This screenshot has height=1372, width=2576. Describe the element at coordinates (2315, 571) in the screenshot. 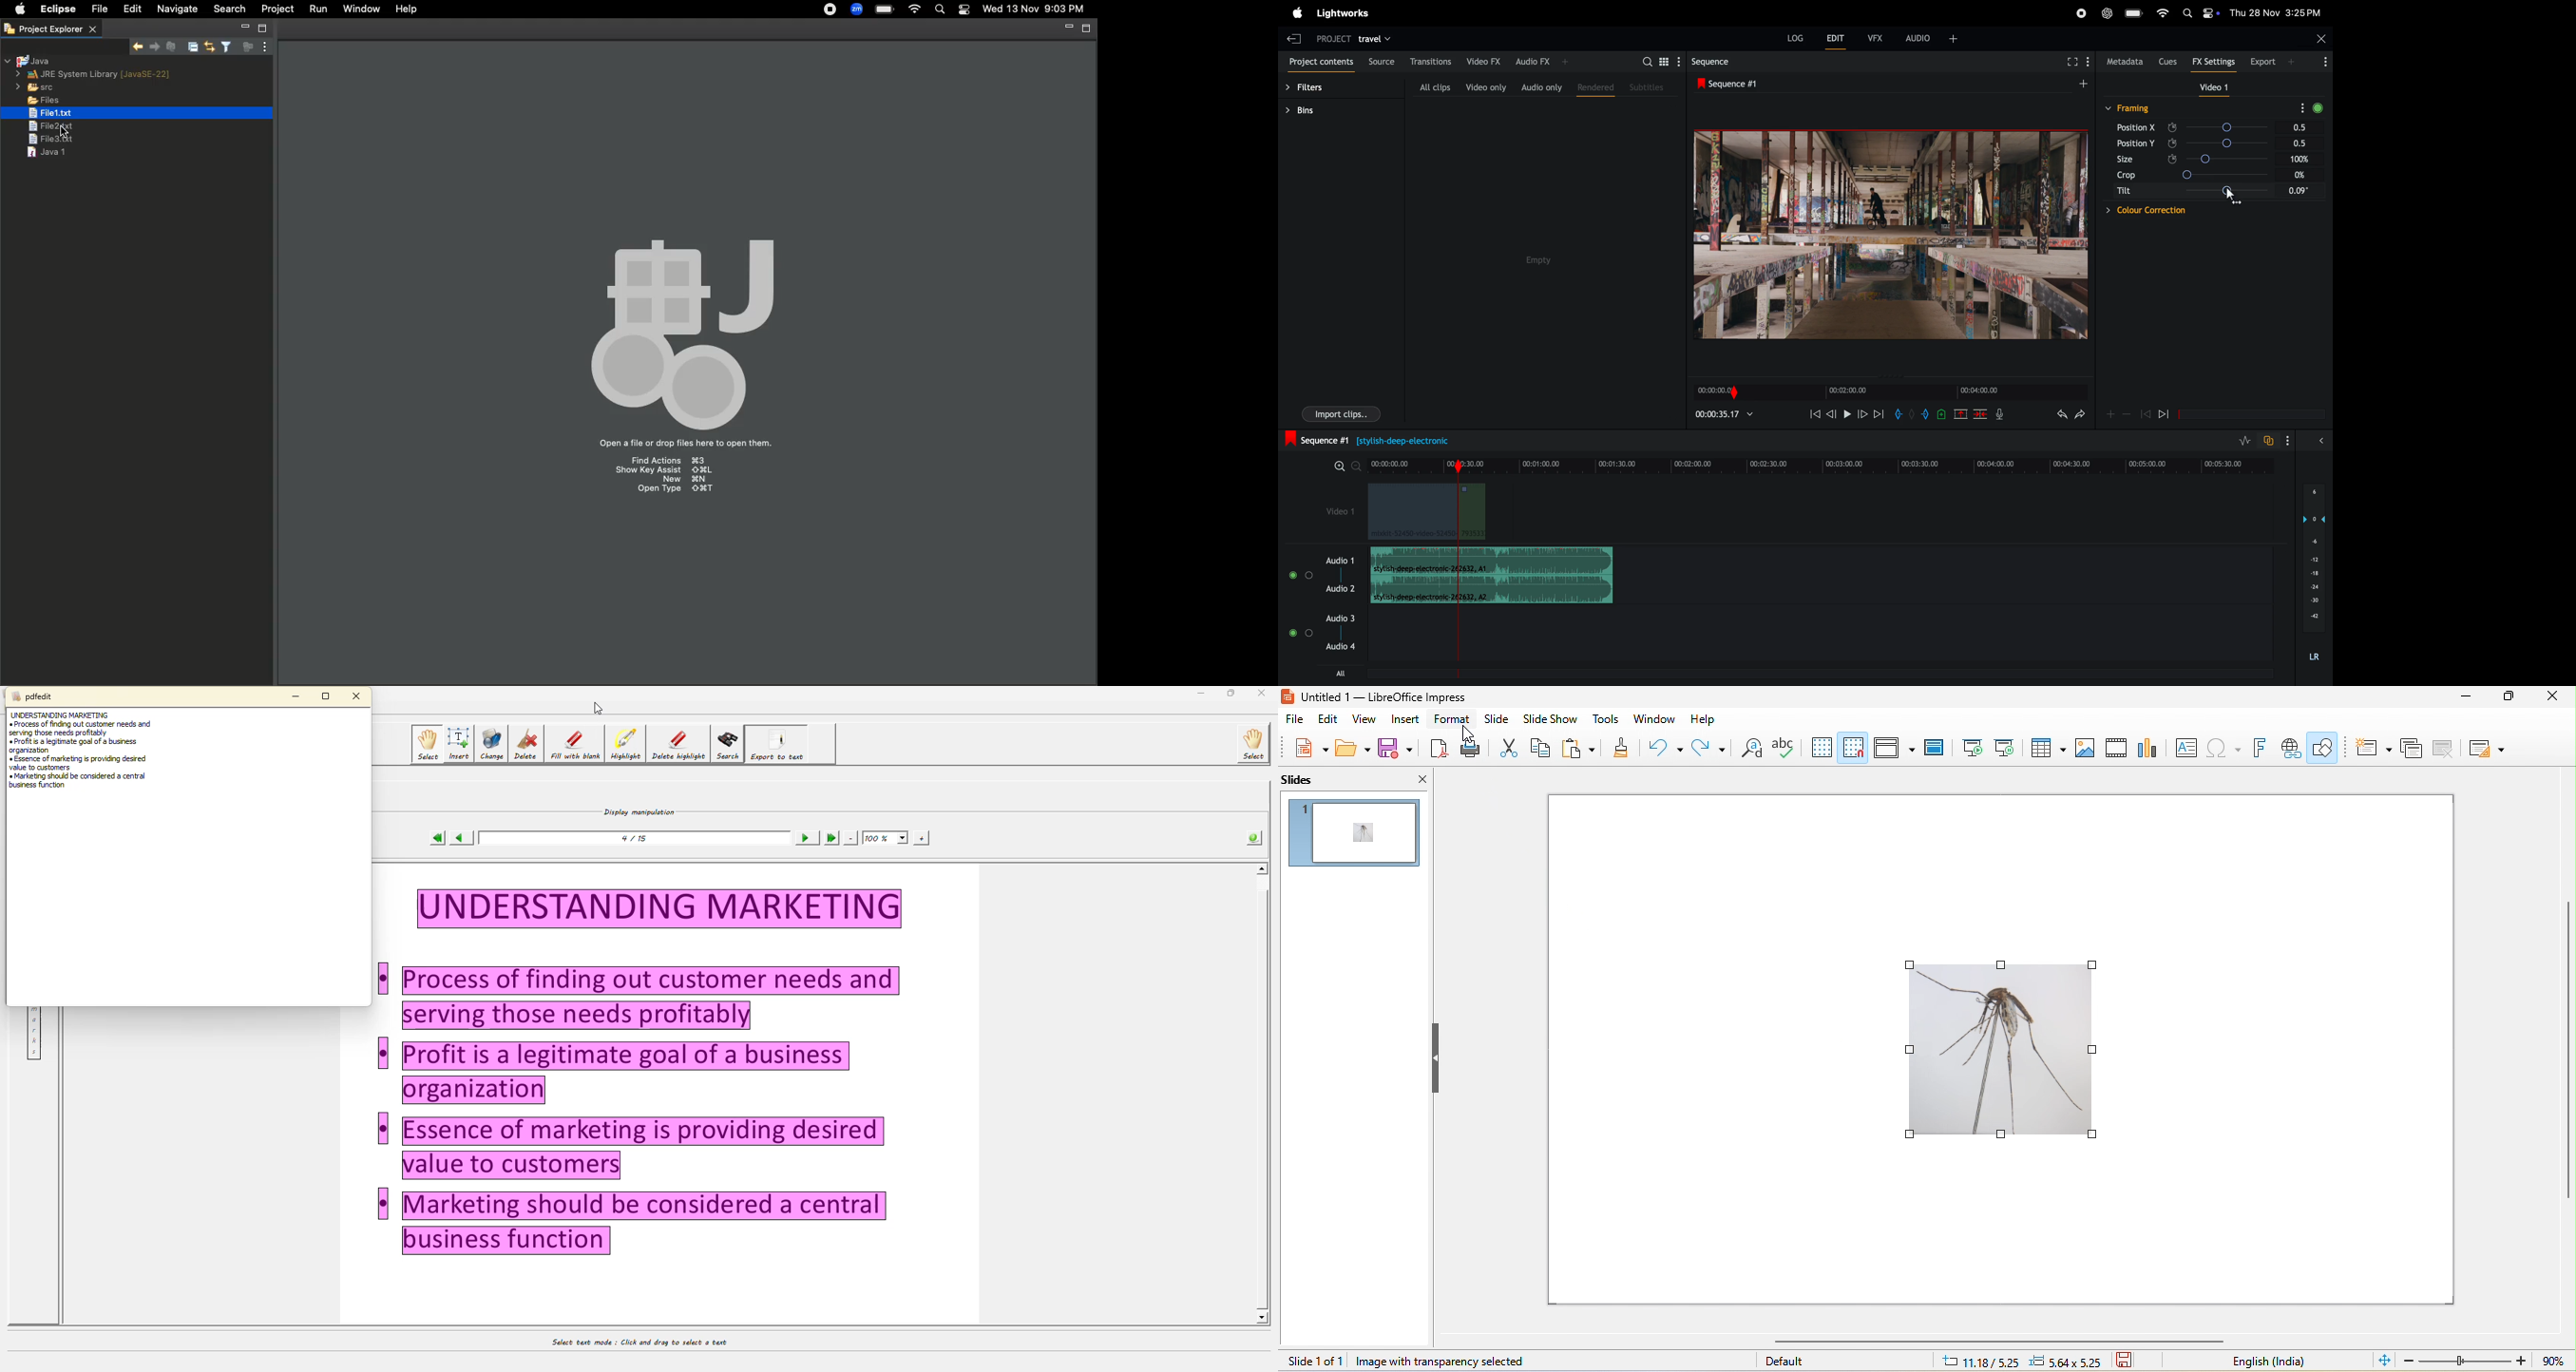

I see `audio level` at that location.